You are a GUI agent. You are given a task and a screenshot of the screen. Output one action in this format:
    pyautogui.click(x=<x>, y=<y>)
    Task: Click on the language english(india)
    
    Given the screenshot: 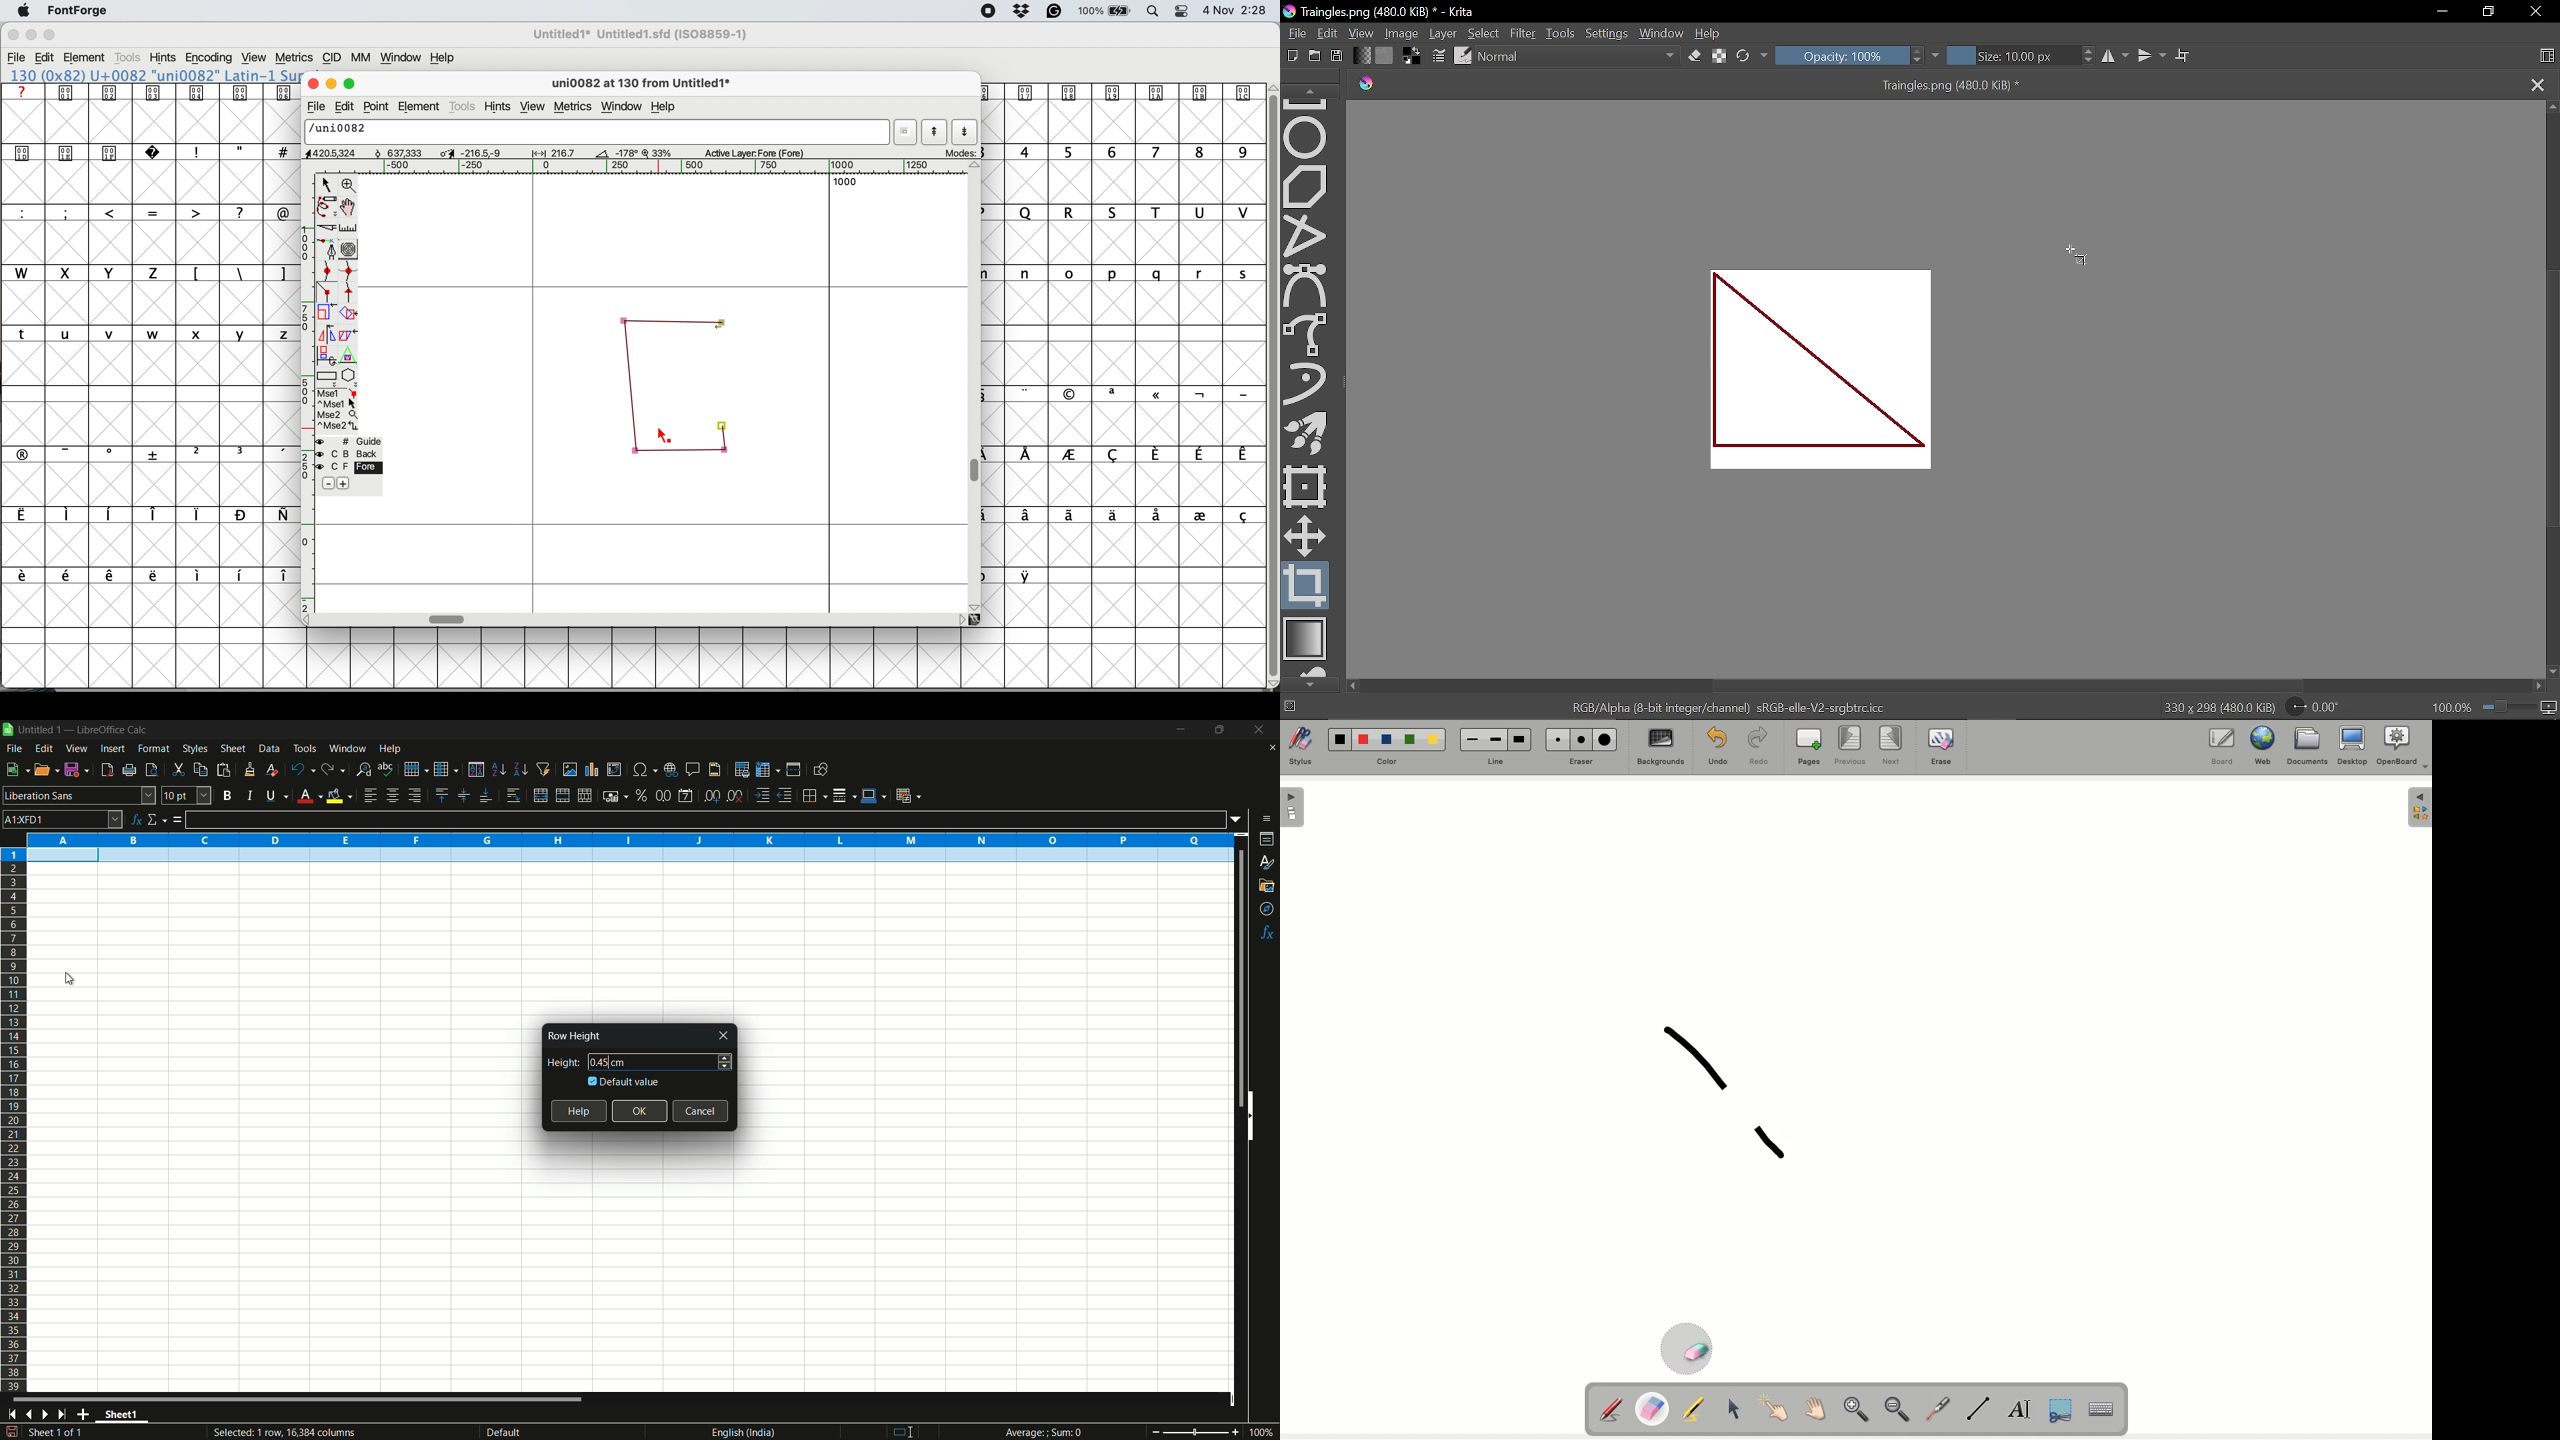 What is the action you would take?
    pyautogui.click(x=739, y=1432)
    